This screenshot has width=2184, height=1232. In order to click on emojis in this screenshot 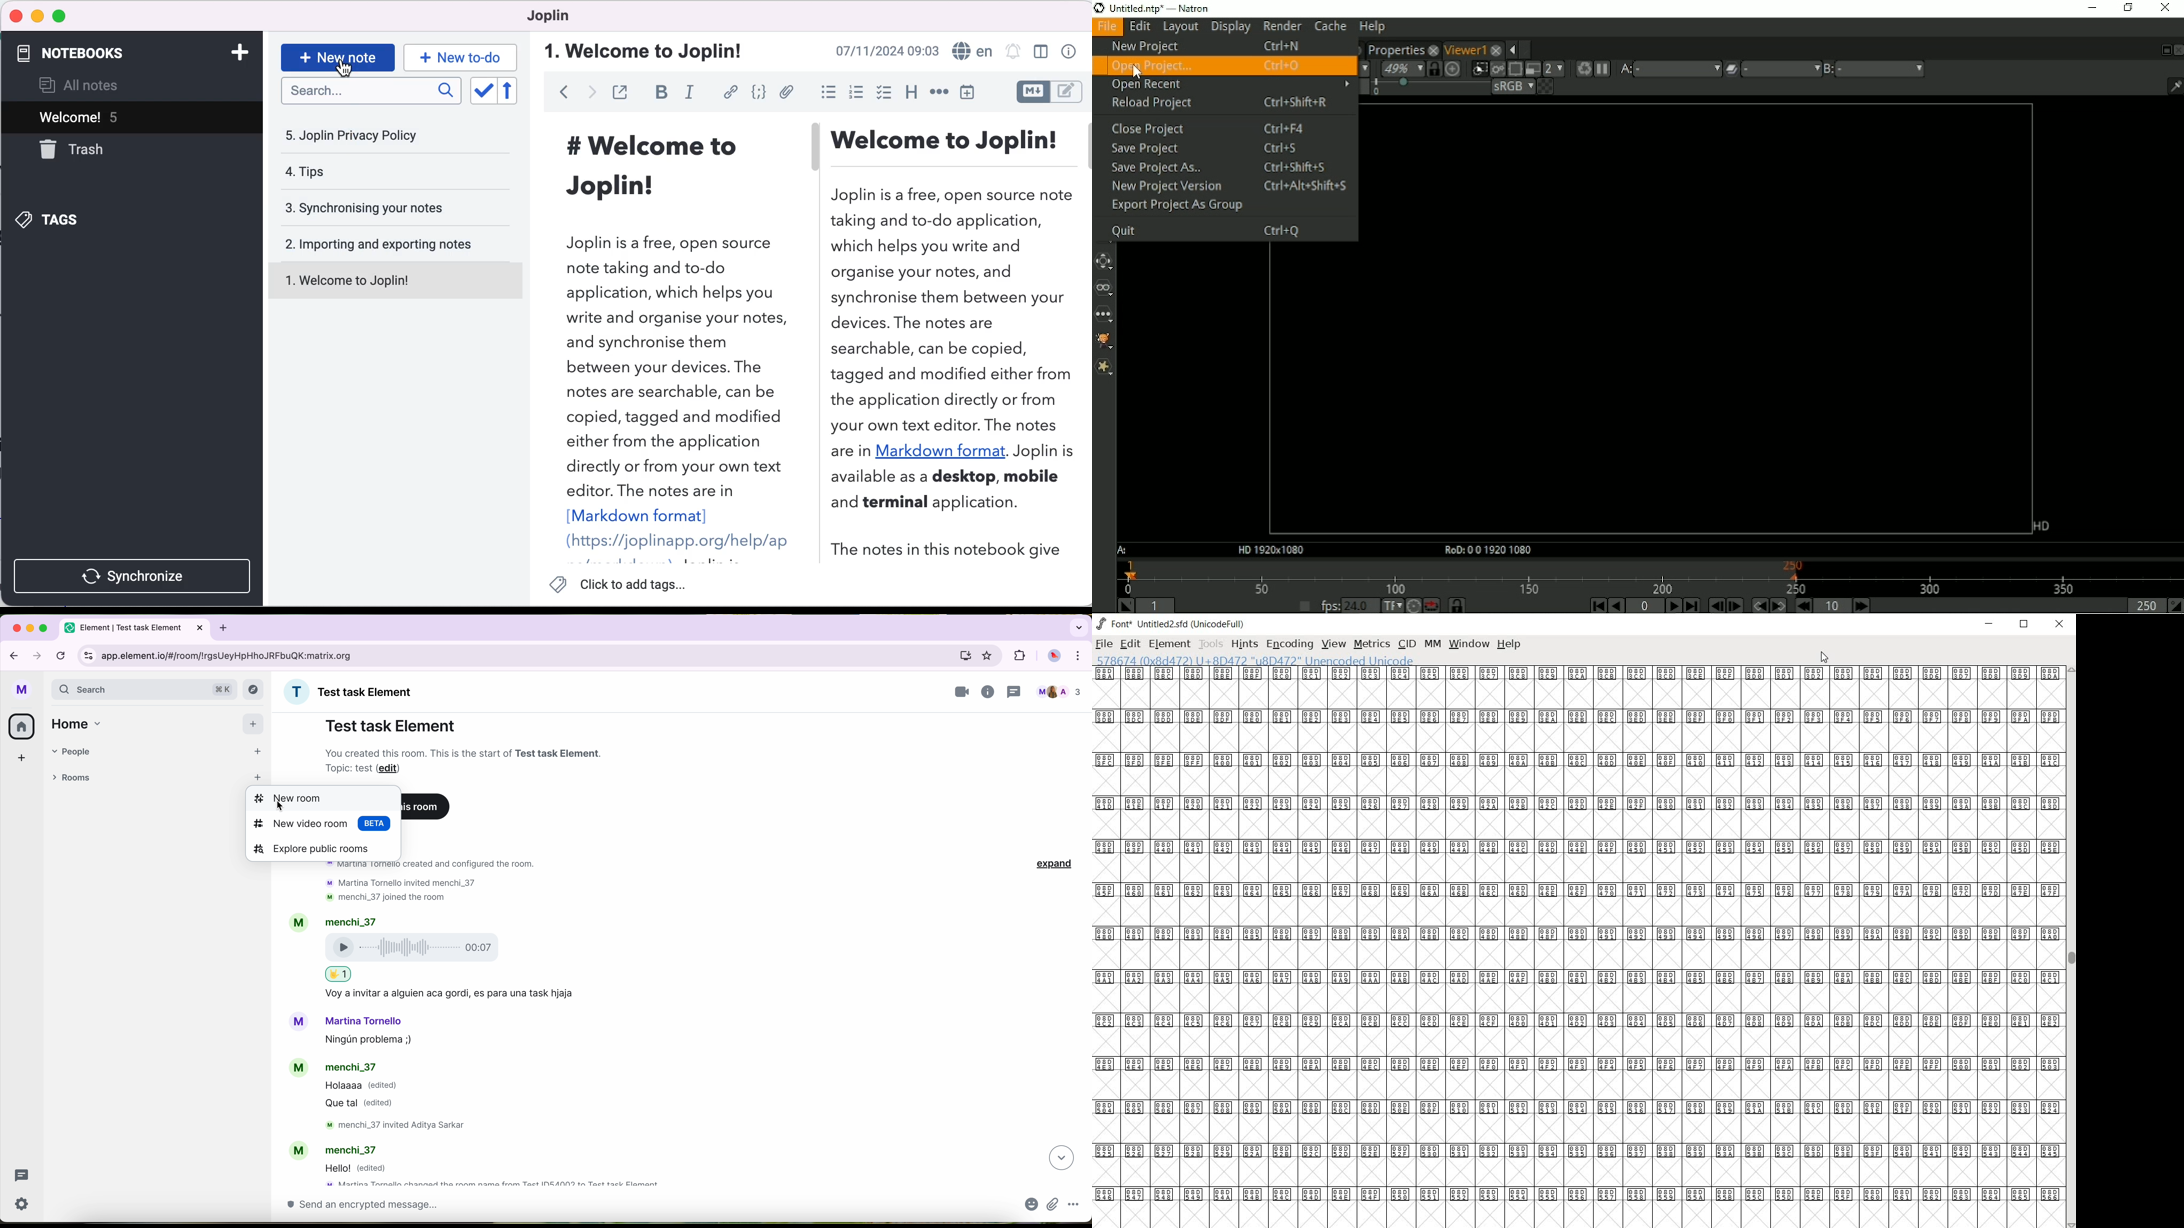, I will do `click(1029, 1207)`.